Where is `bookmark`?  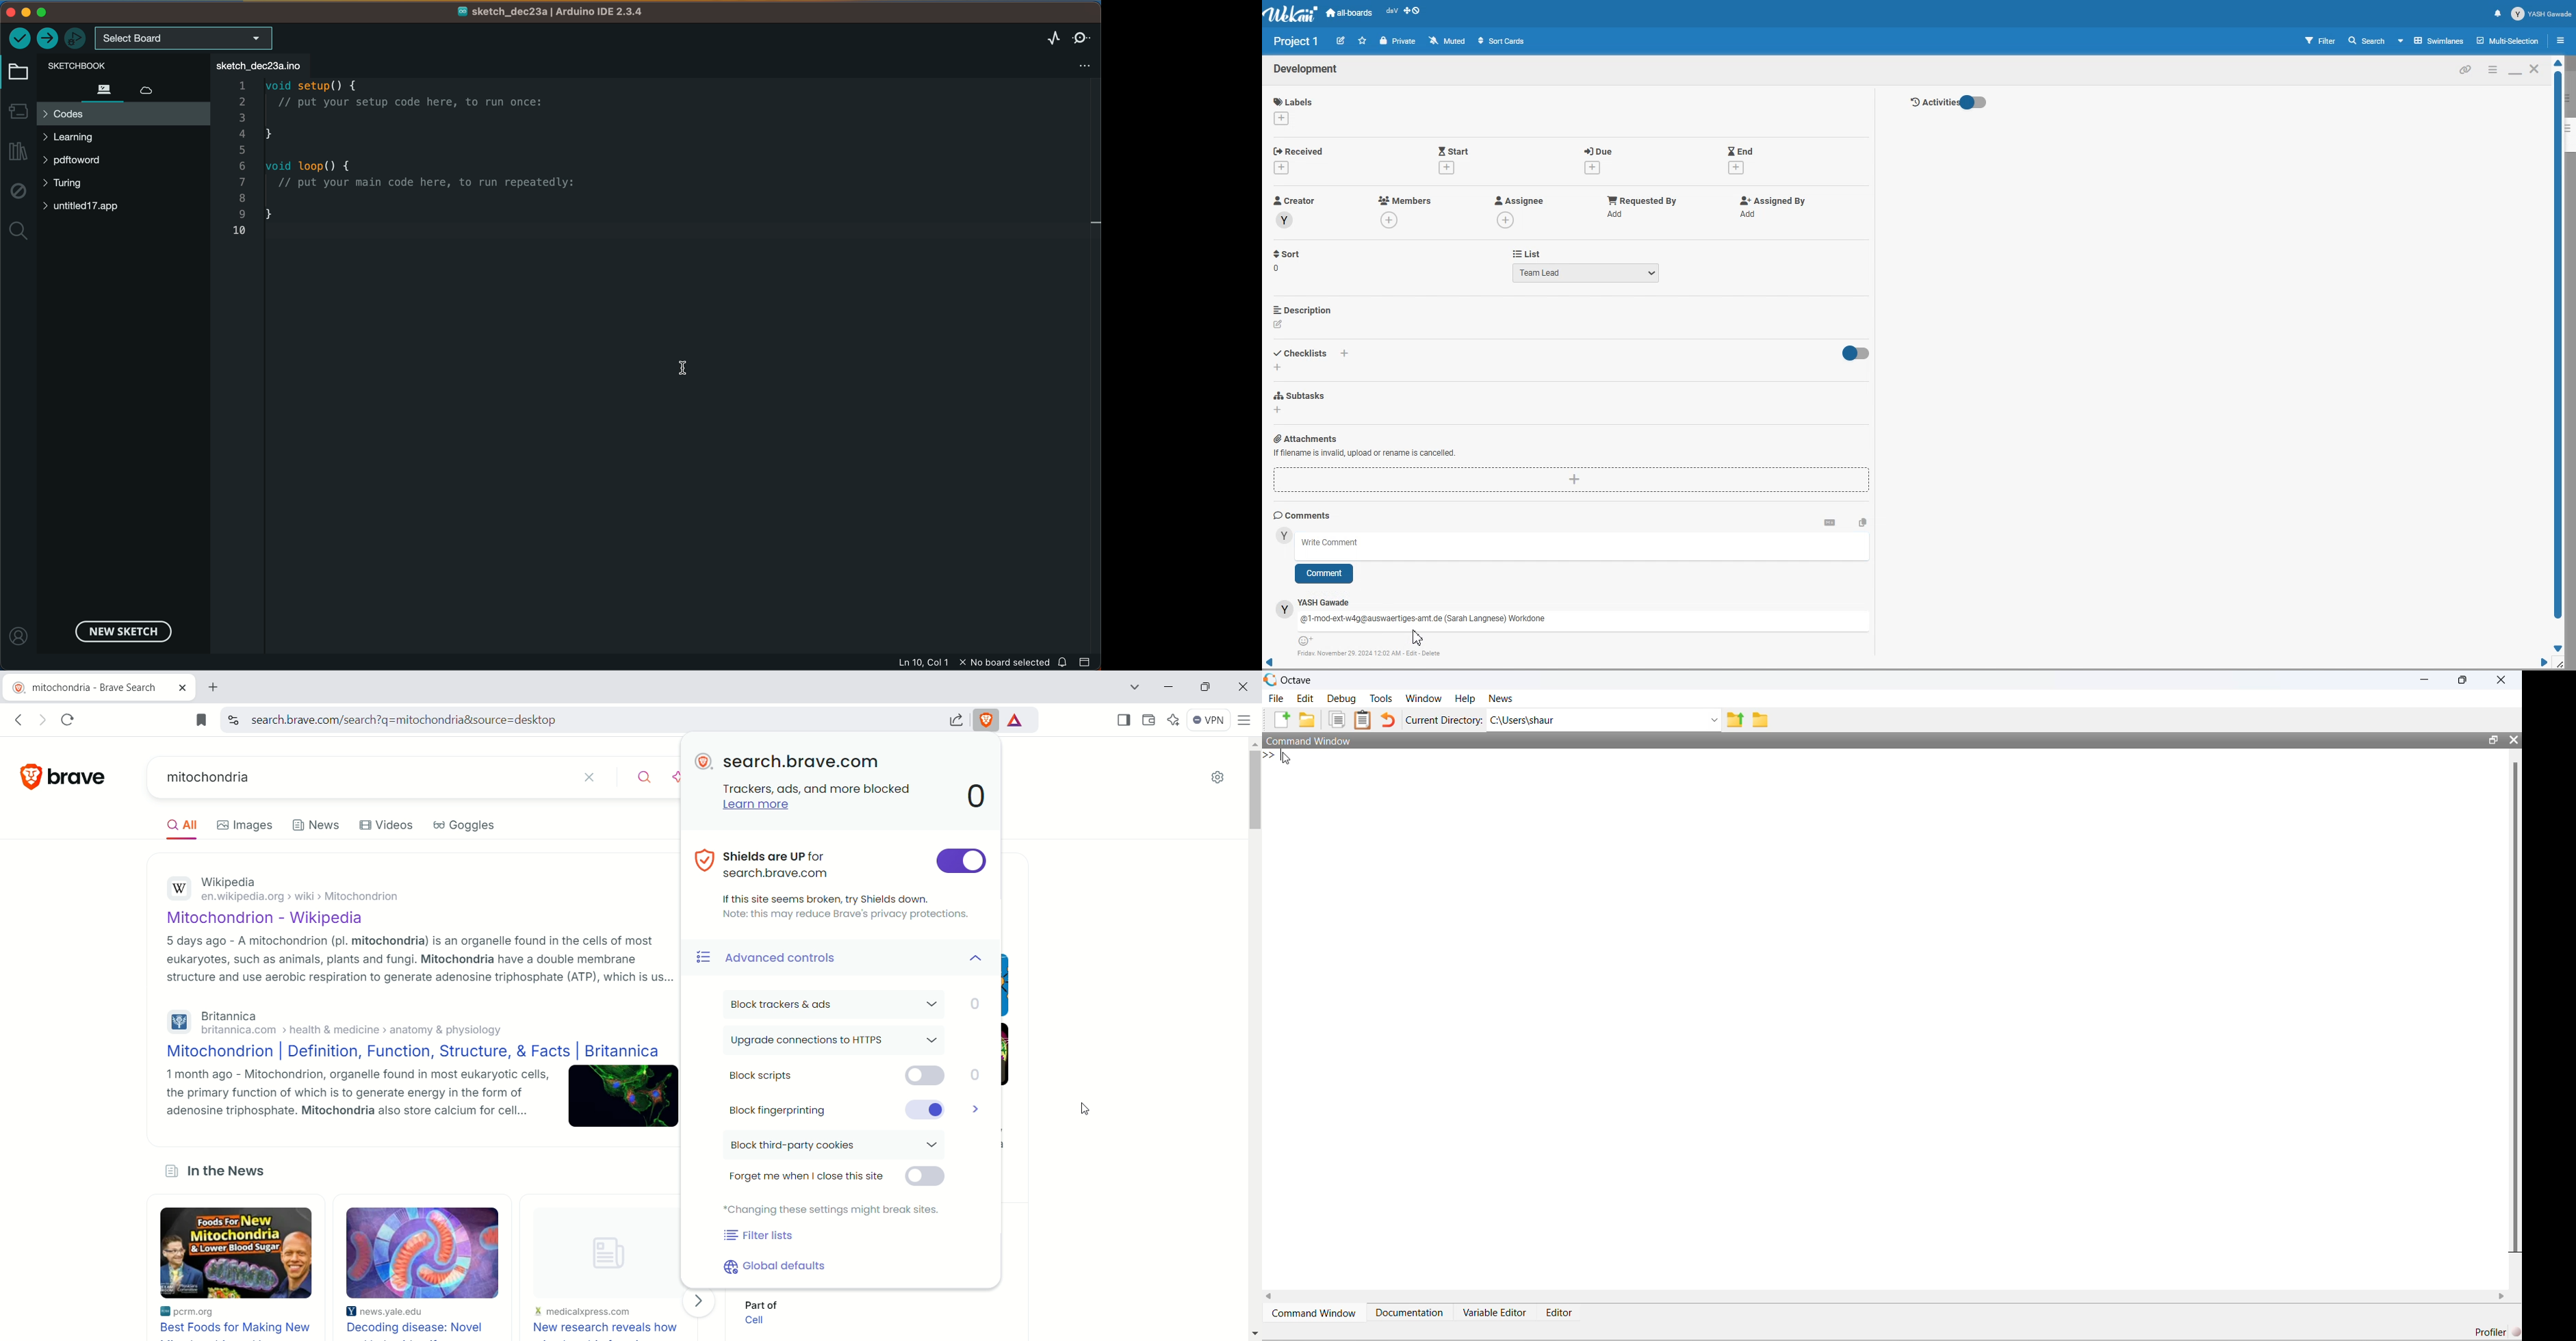
bookmark is located at coordinates (201, 719).